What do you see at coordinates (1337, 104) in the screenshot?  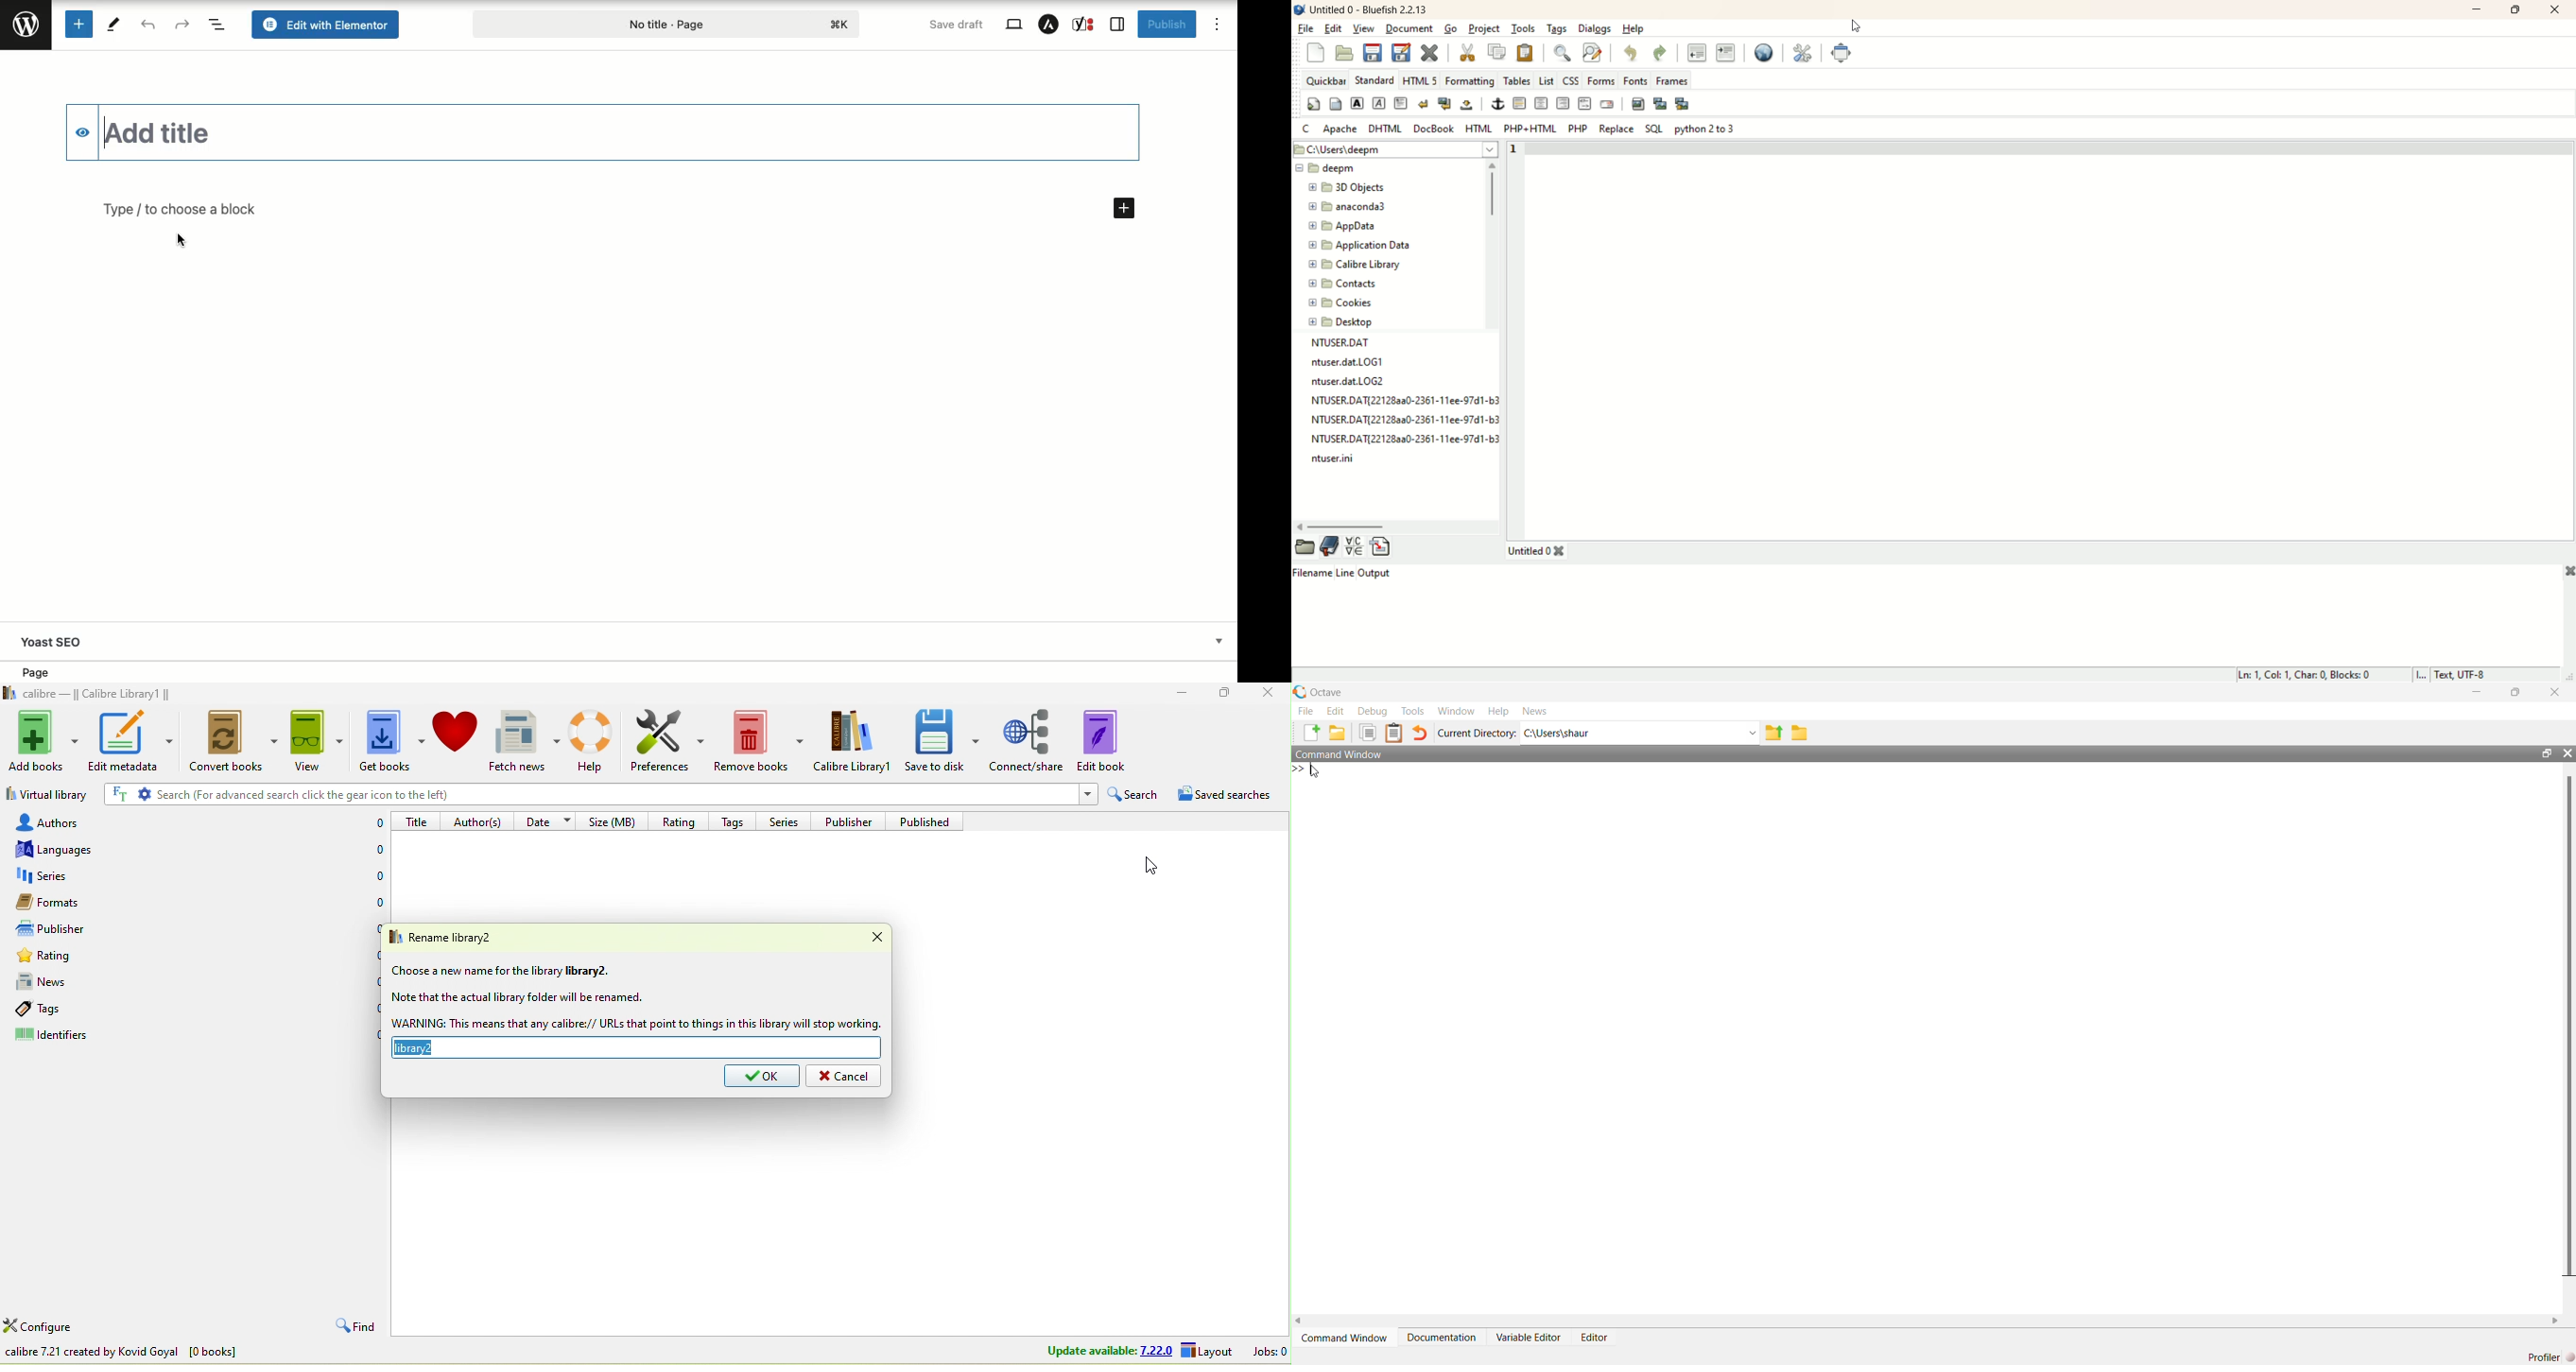 I see `body` at bounding box center [1337, 104].